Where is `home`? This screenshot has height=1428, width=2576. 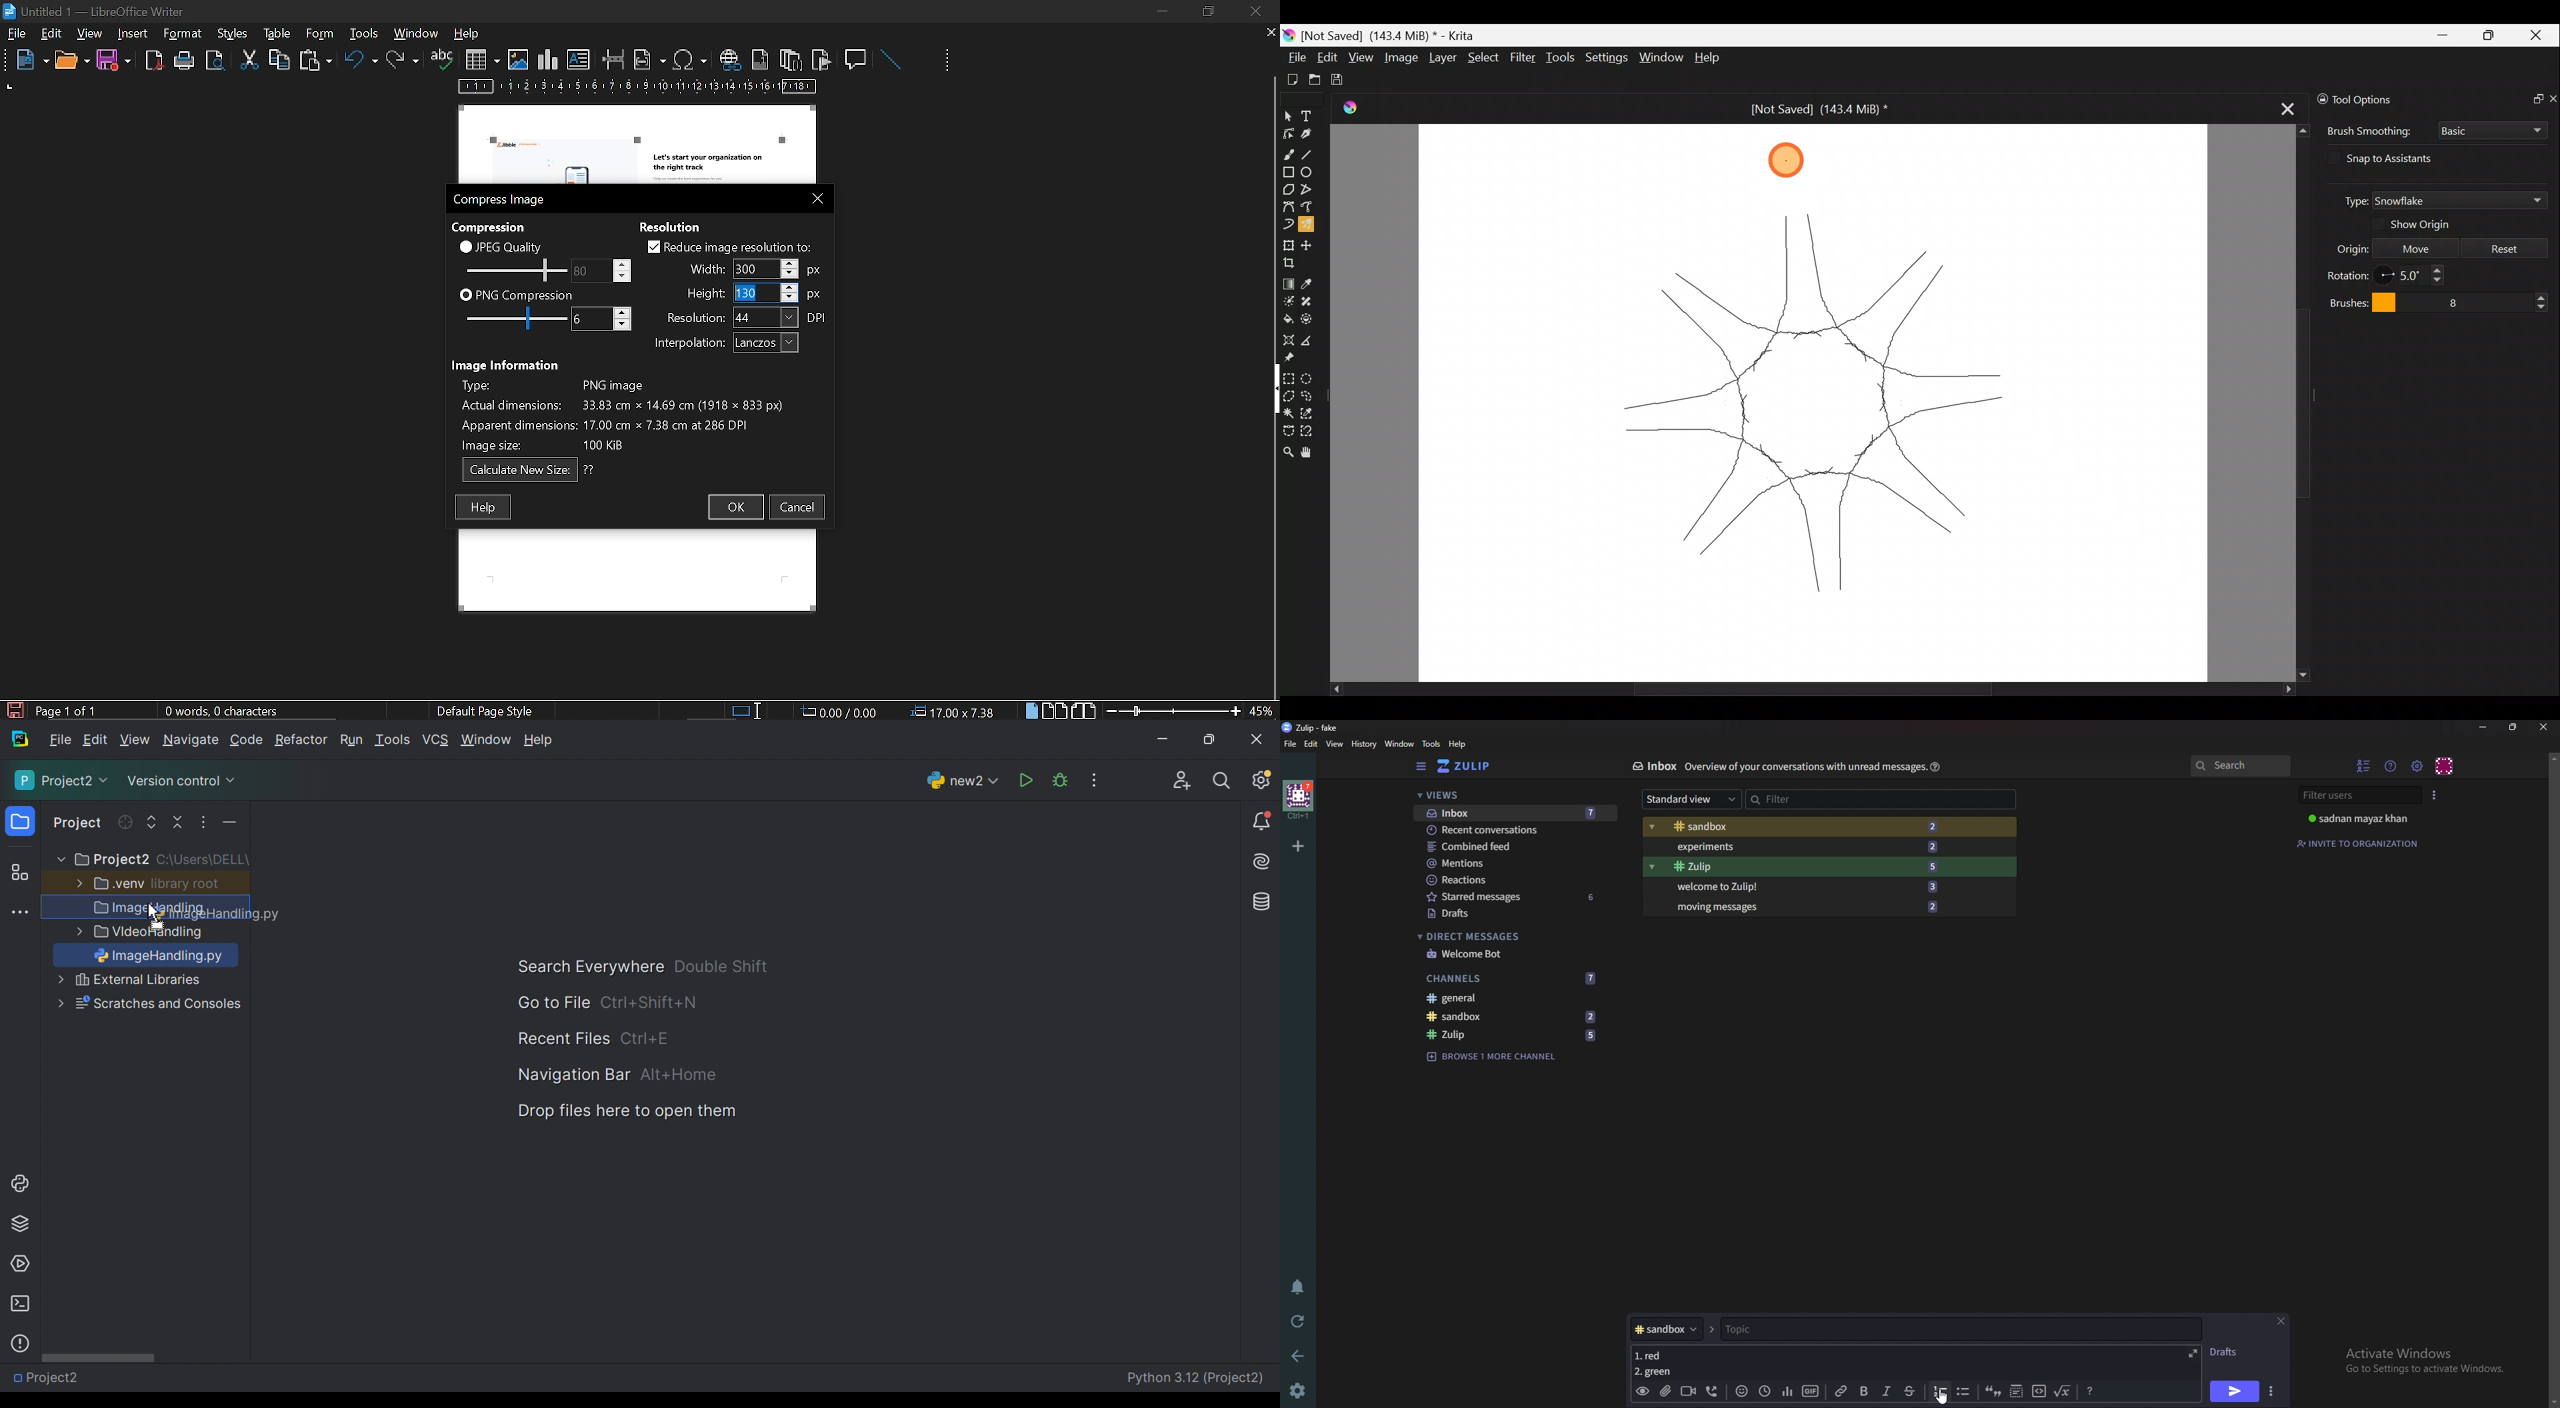 home is located at coordinates (1297, 800).